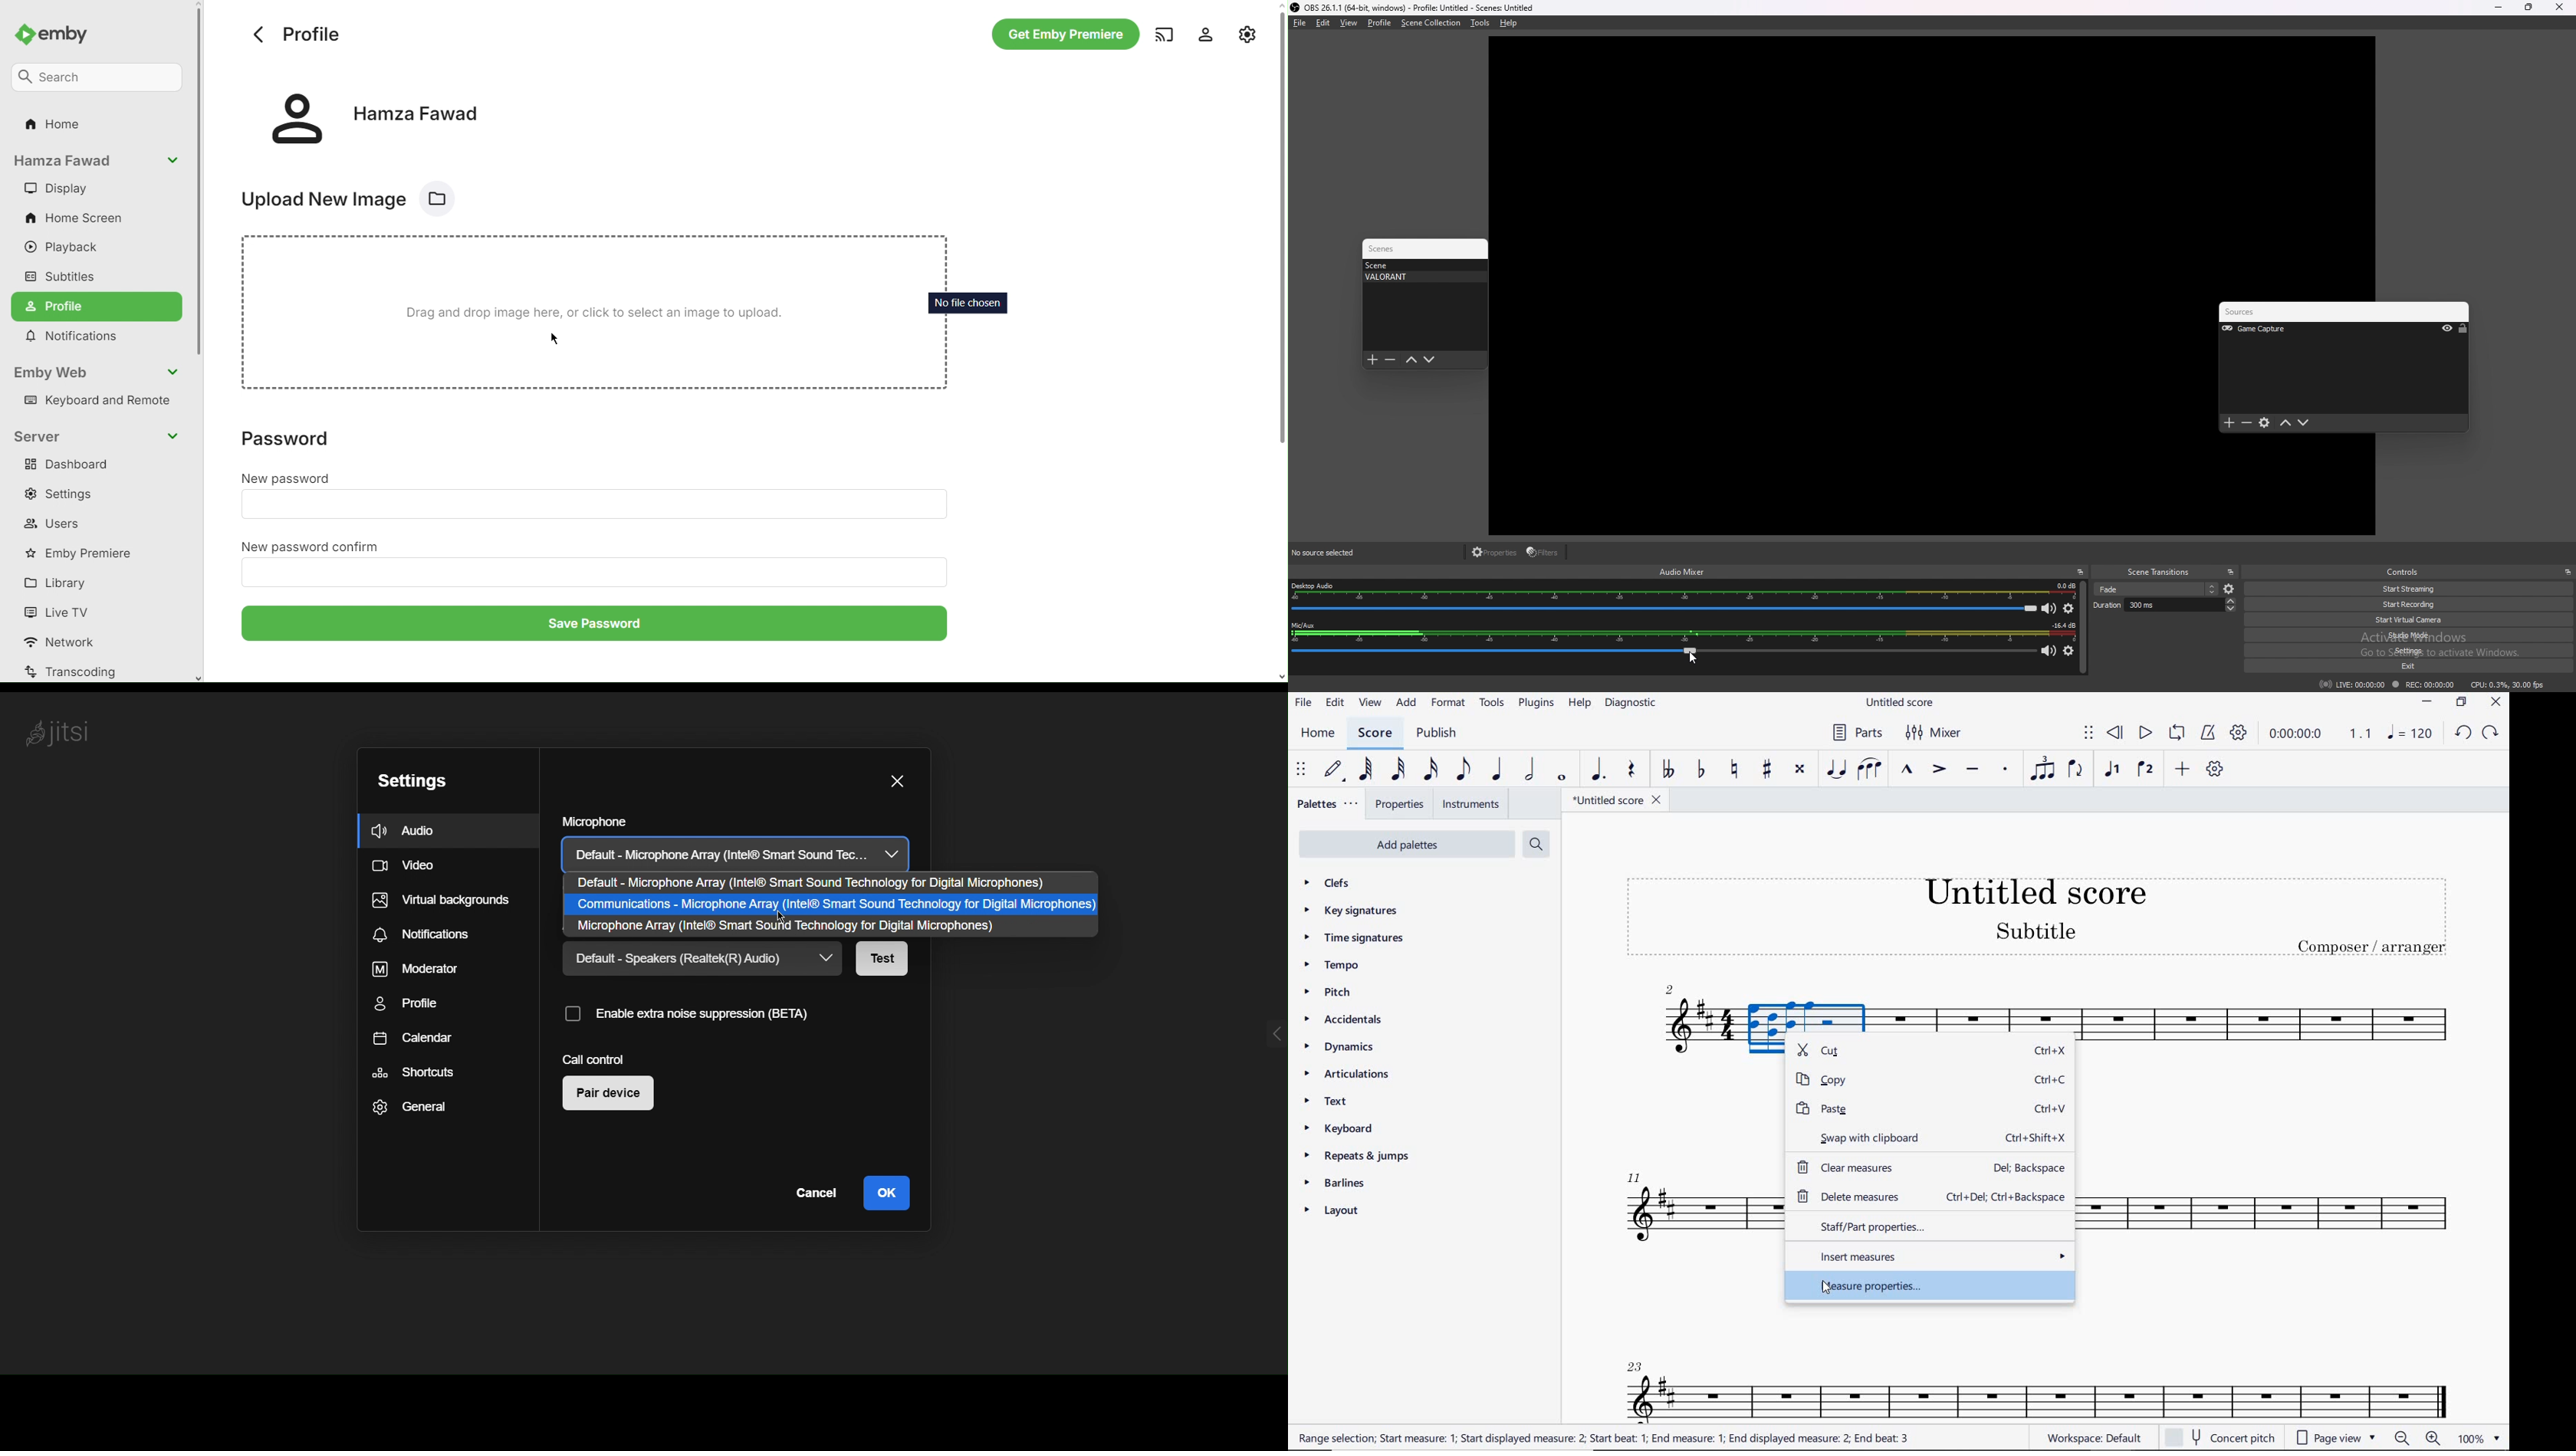 This screenshot has height=1456, width=2576. Describe the element at coordinates (1928, 1107) in the screenshot. I see `paste` at that location.